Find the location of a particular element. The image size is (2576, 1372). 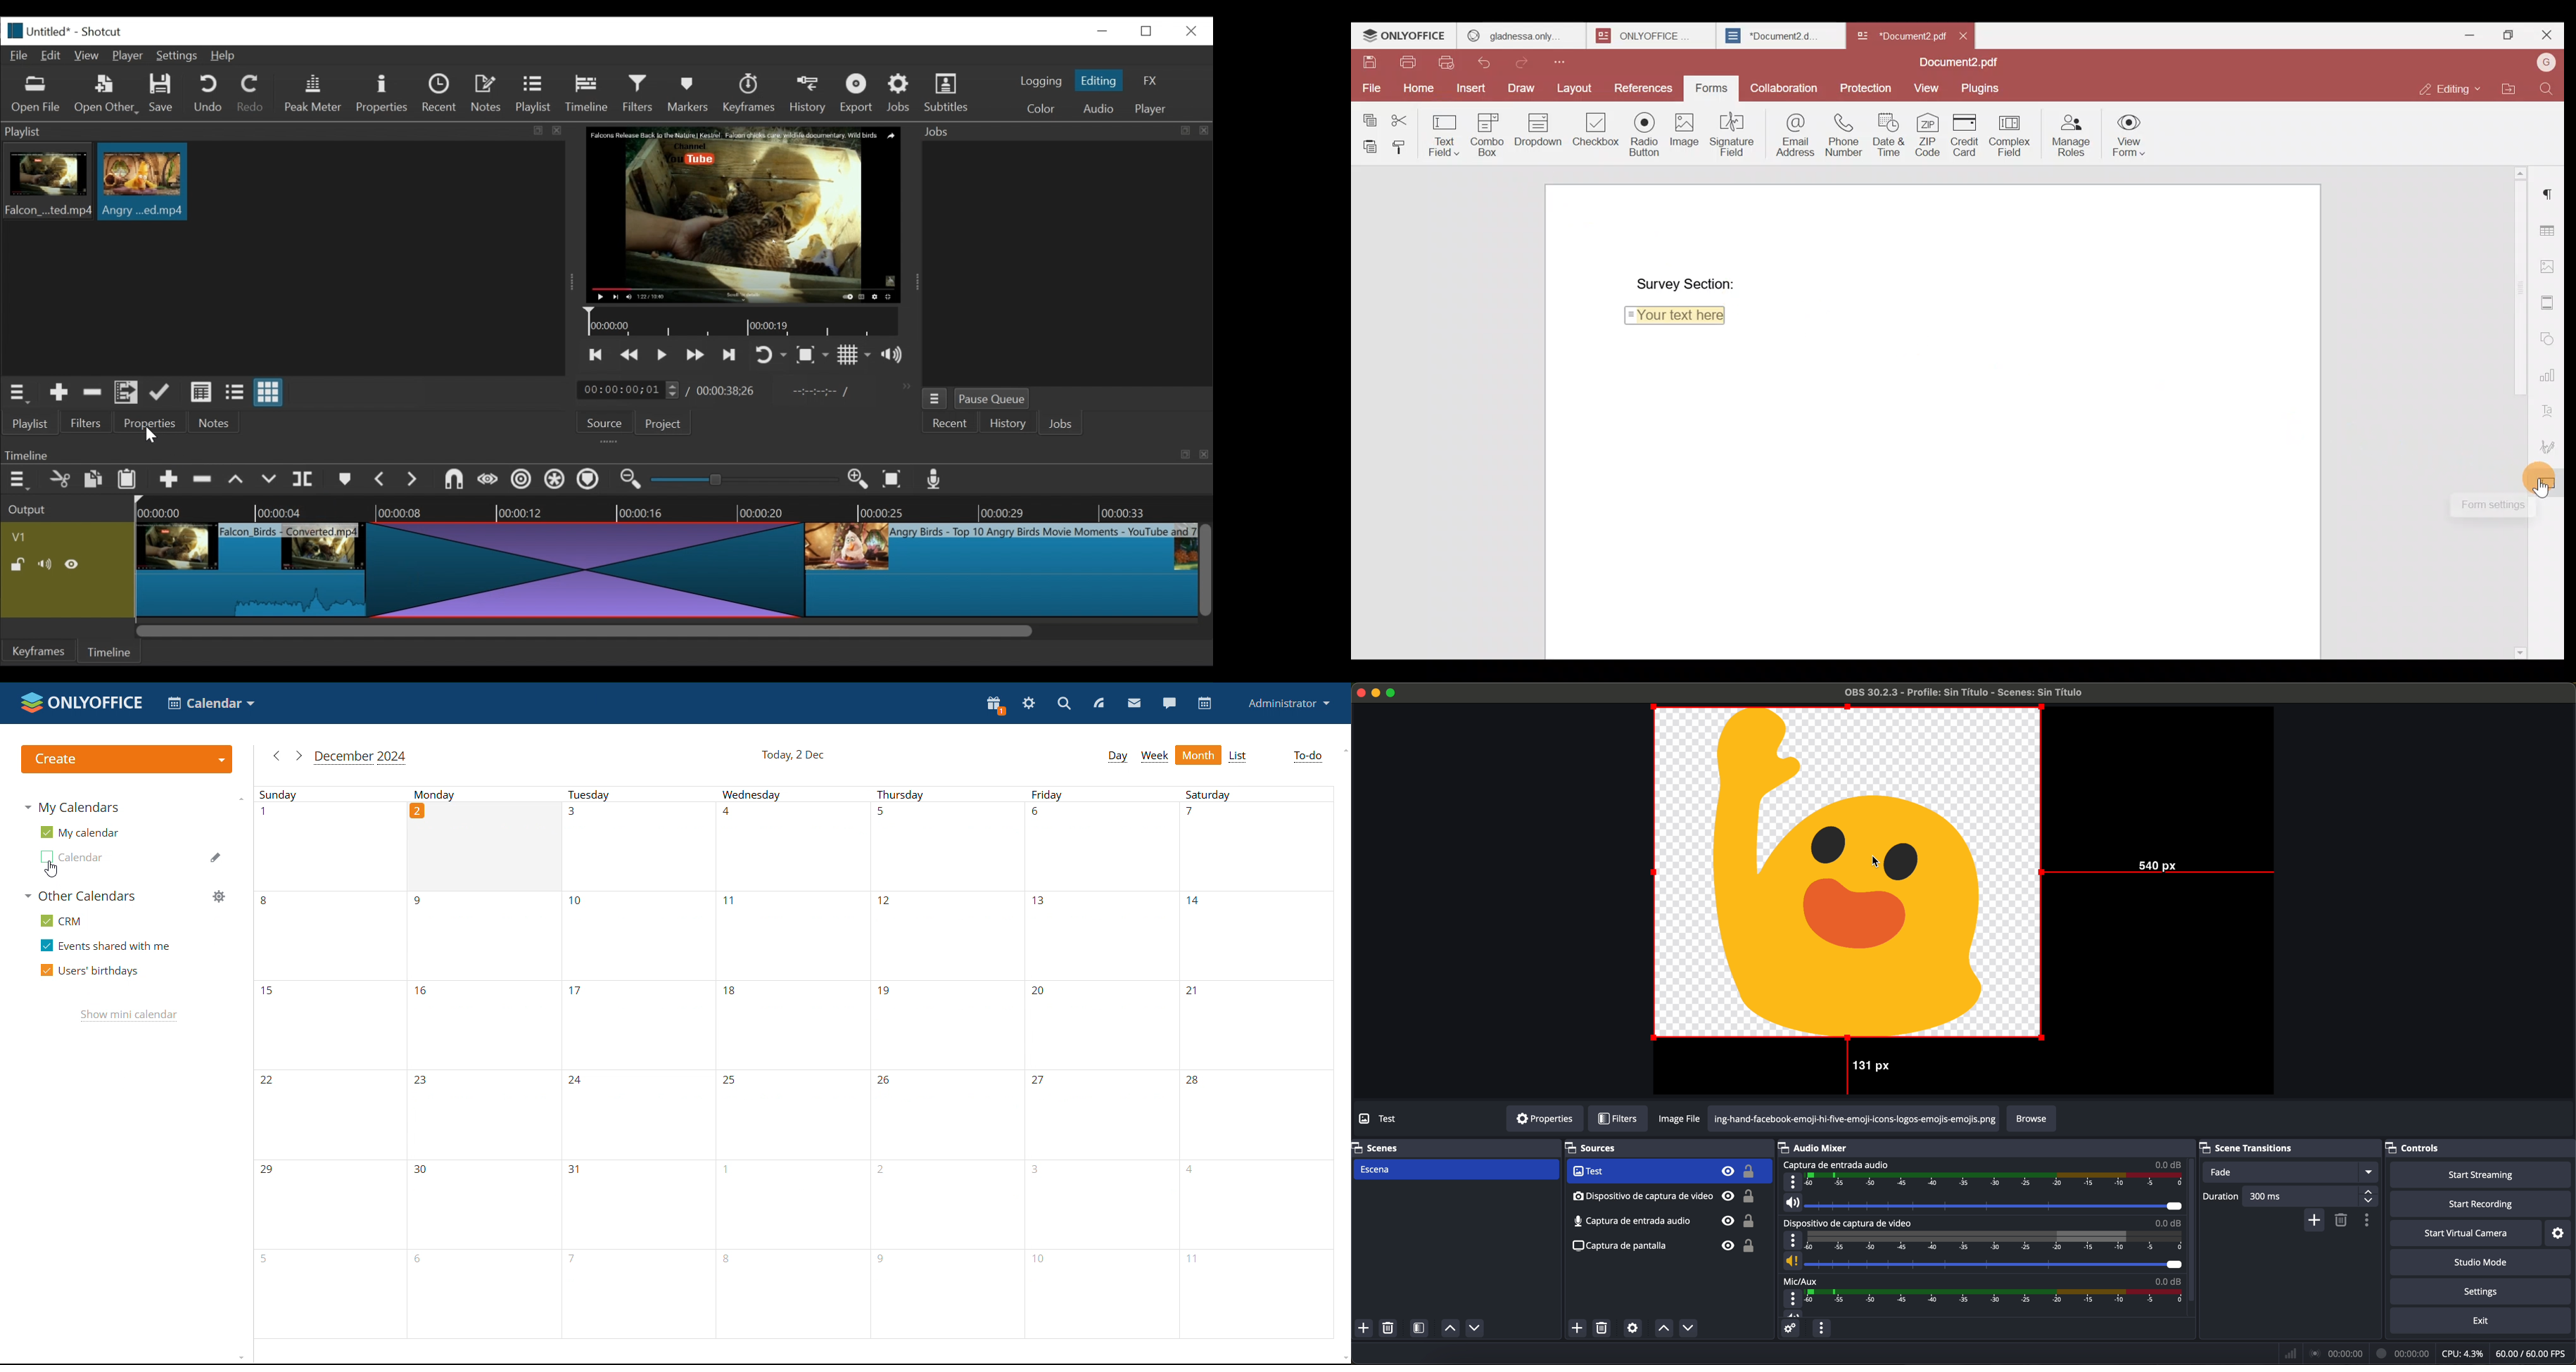

mic/aux is located at coordinates (1801, 1280).